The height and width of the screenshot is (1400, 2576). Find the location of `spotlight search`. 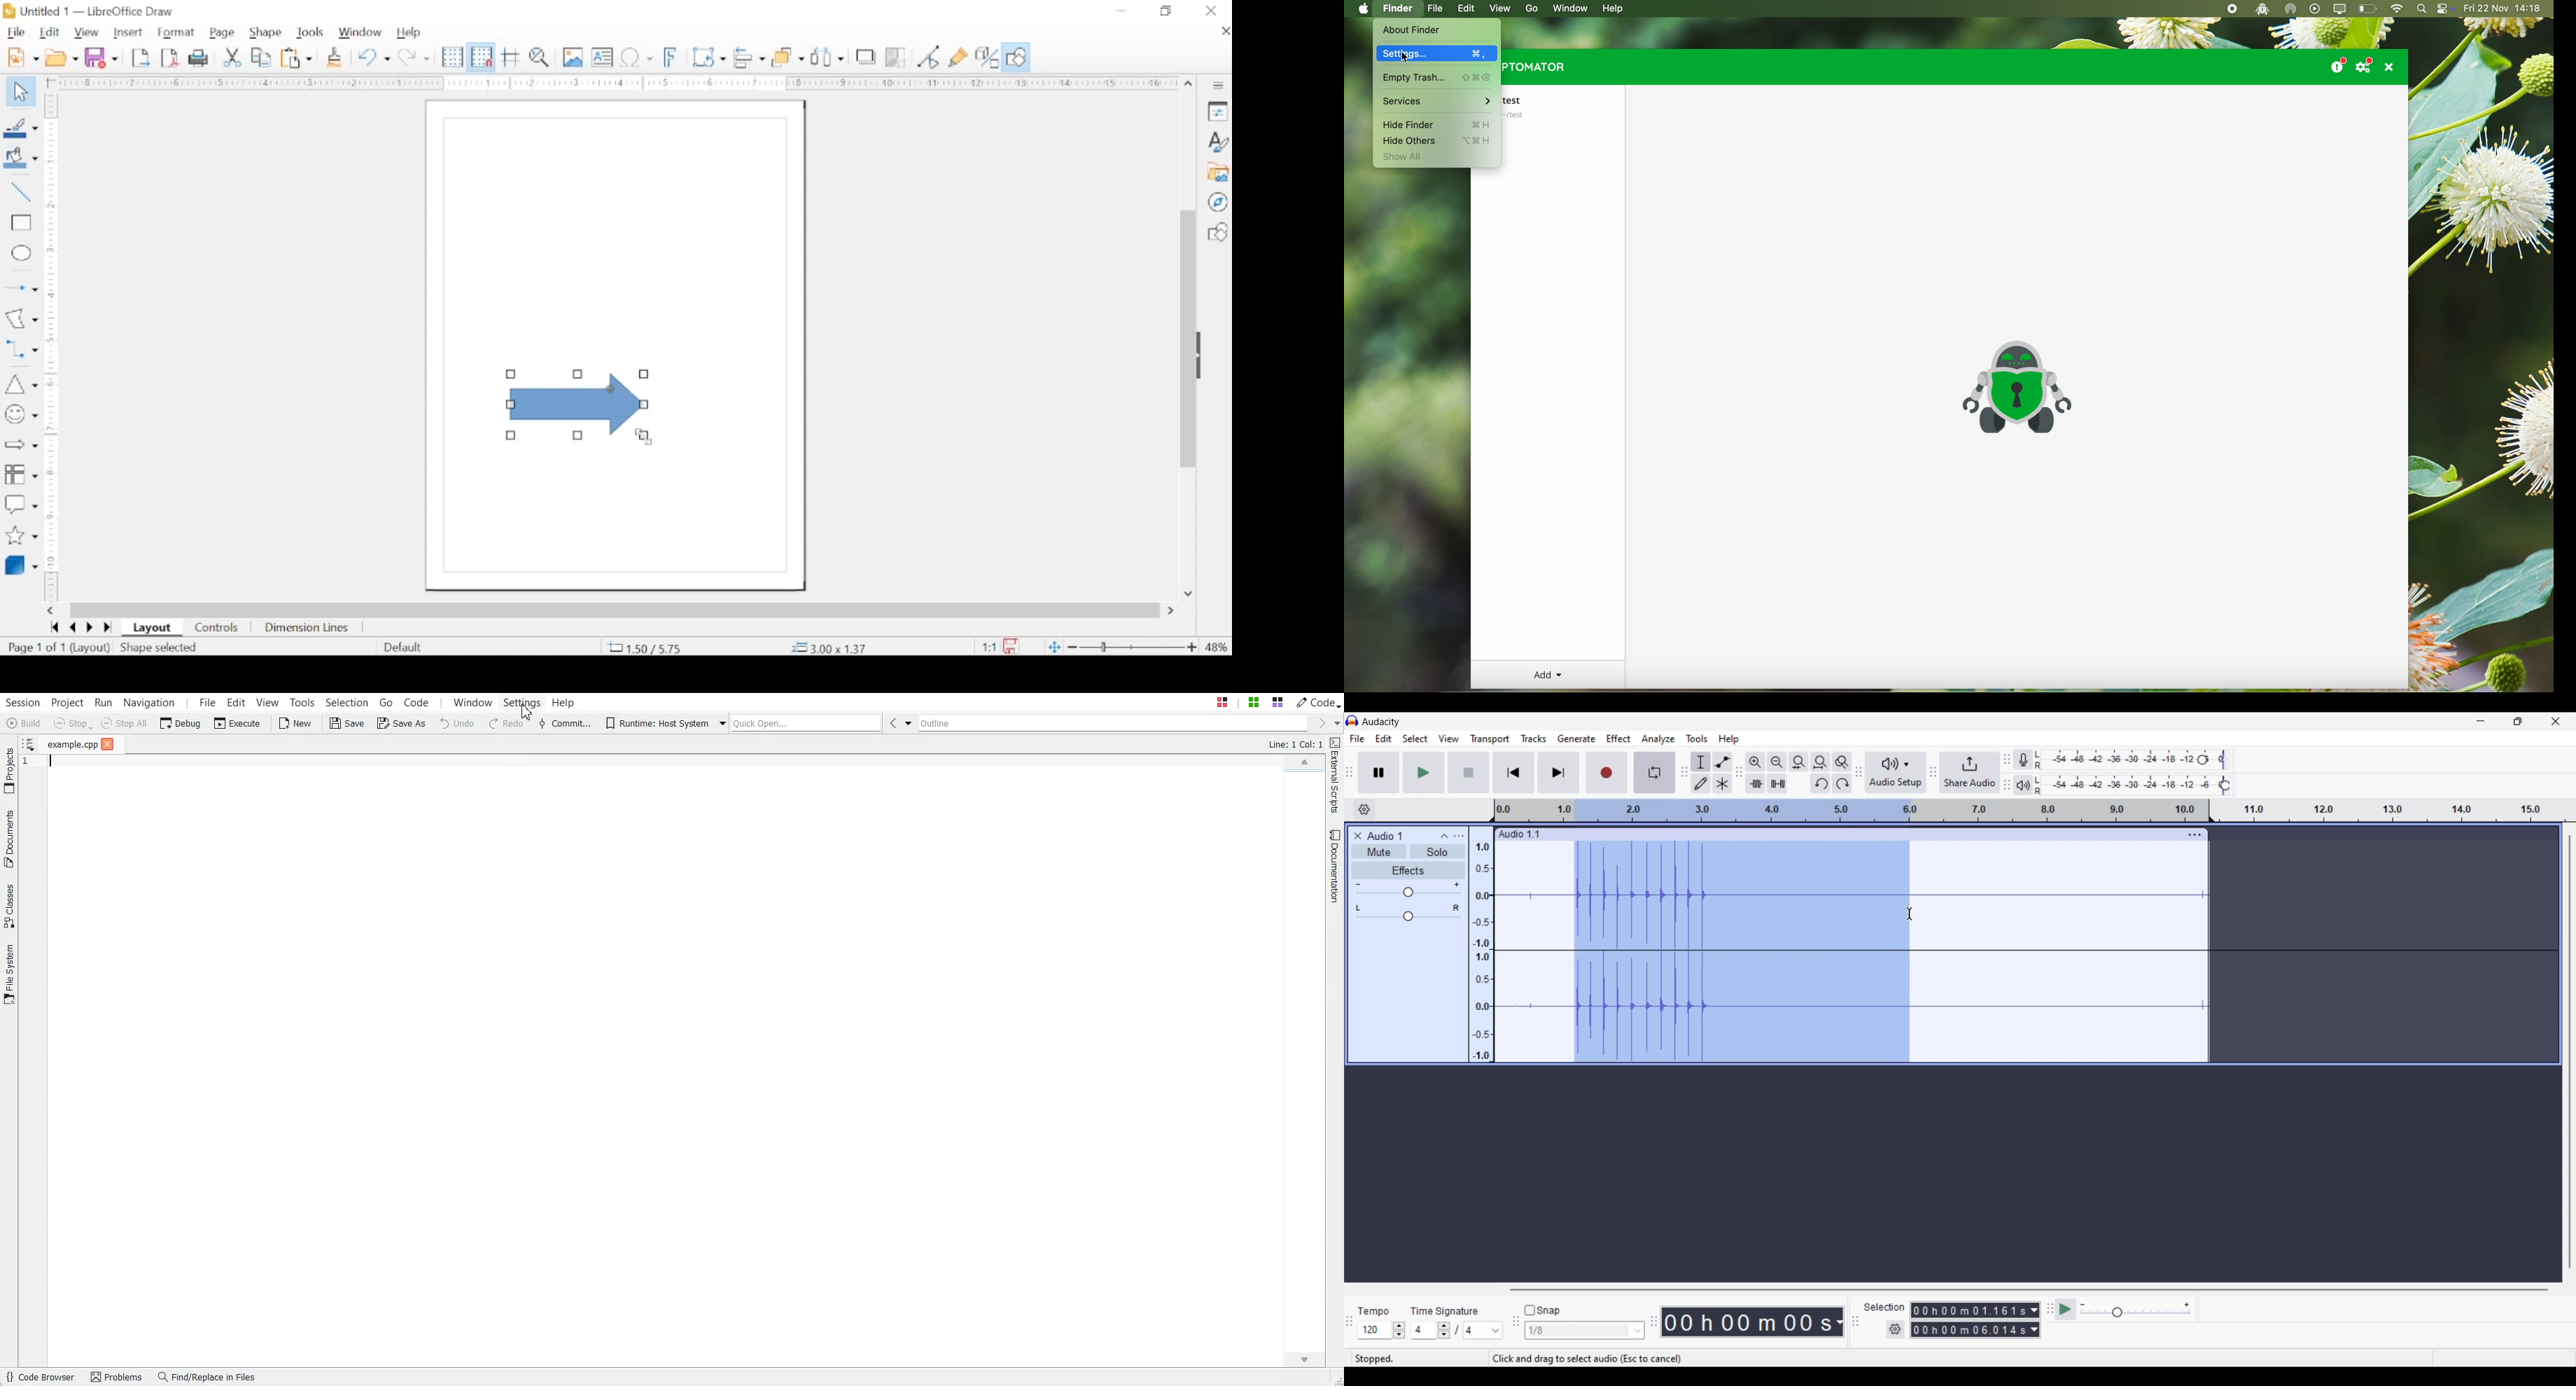

spotlight search is located at coordinates (2422, 9).